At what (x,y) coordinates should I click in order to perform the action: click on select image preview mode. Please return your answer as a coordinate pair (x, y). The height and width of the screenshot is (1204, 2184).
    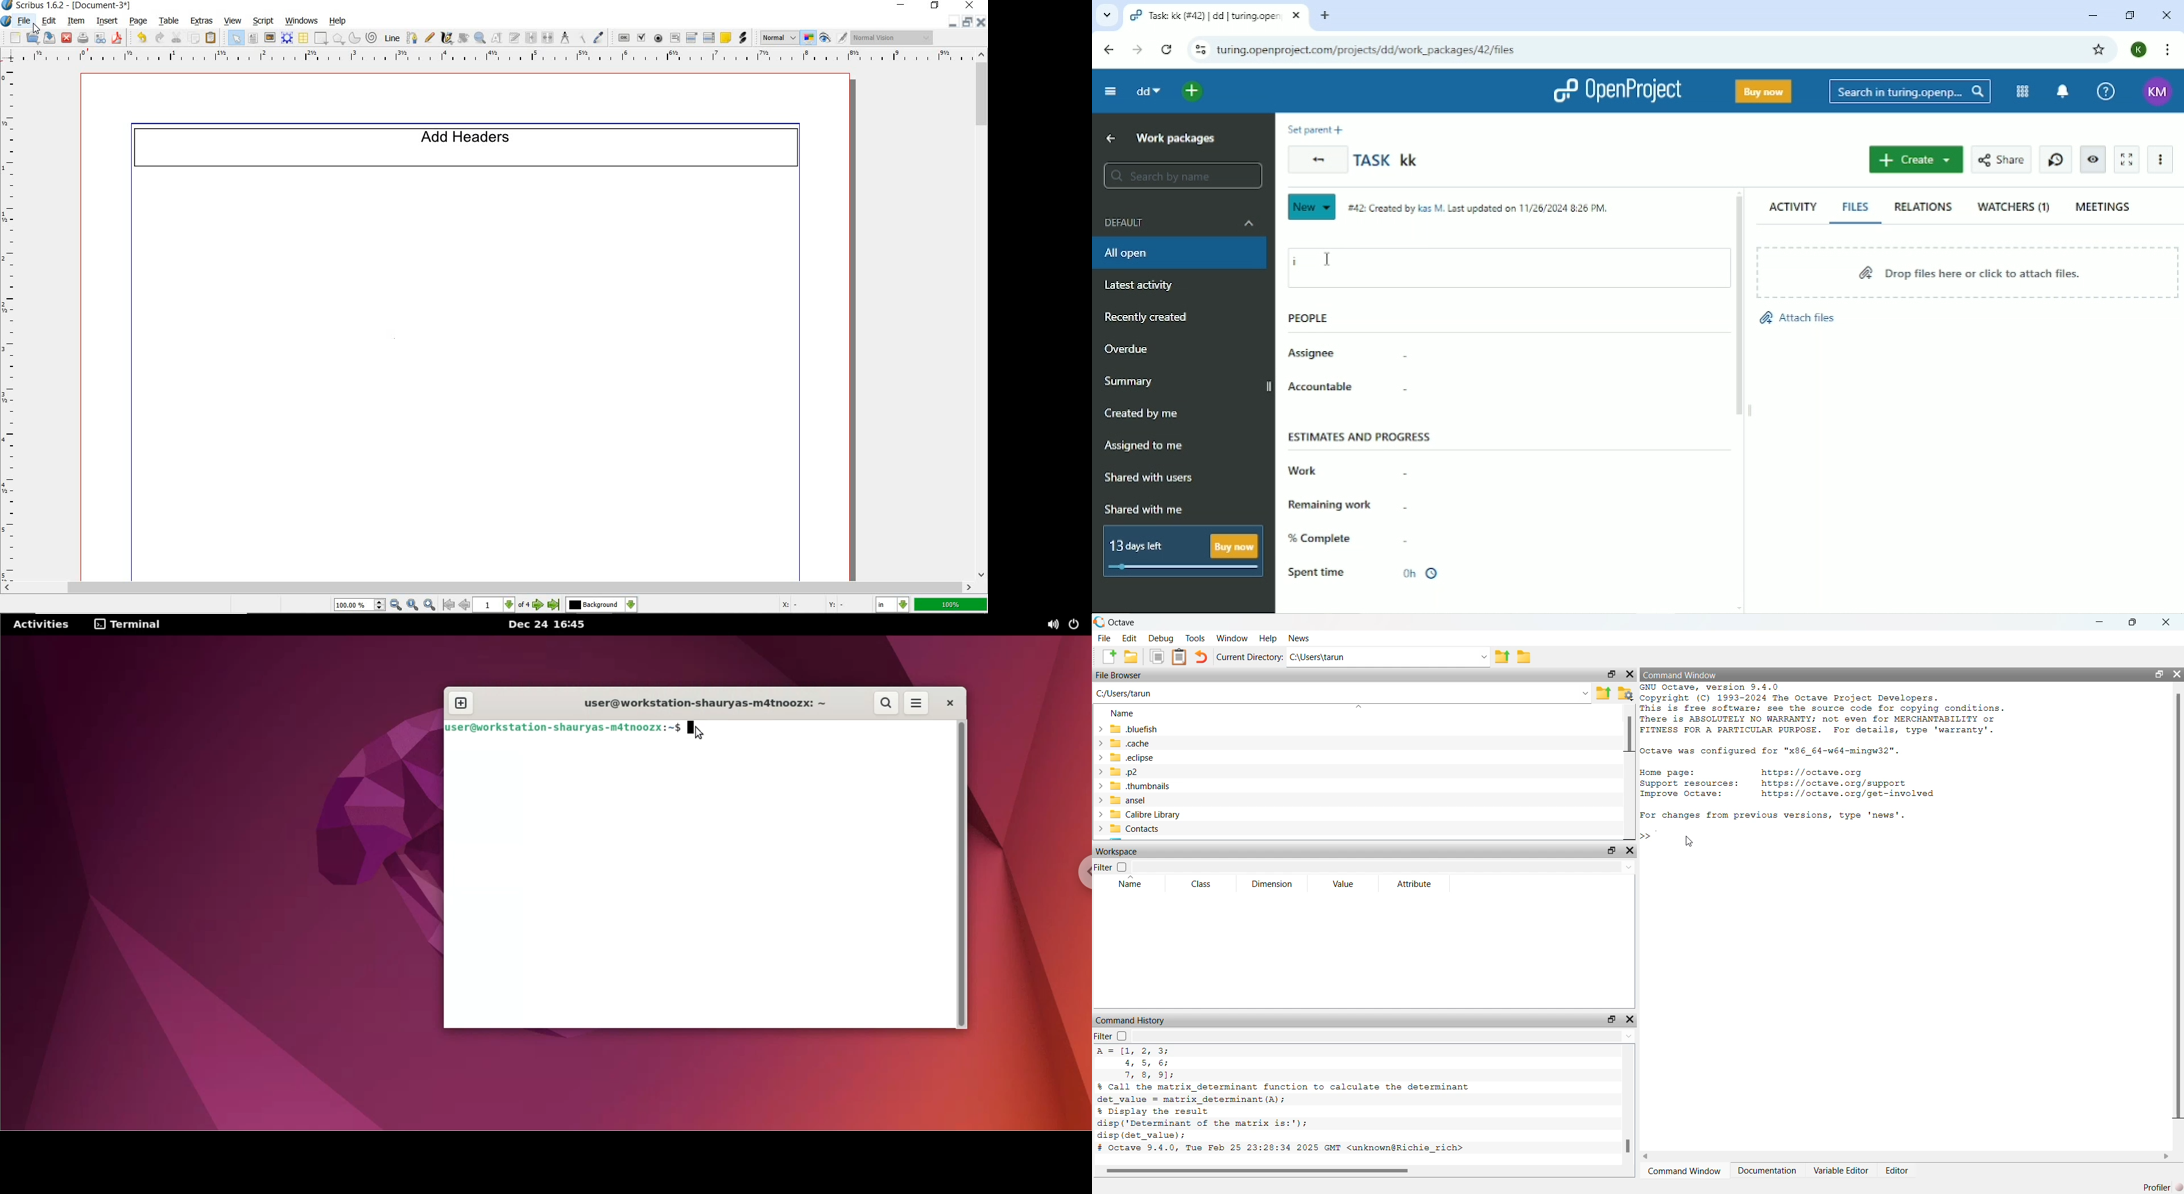
    Looking at the image, I should click on (779, 37).